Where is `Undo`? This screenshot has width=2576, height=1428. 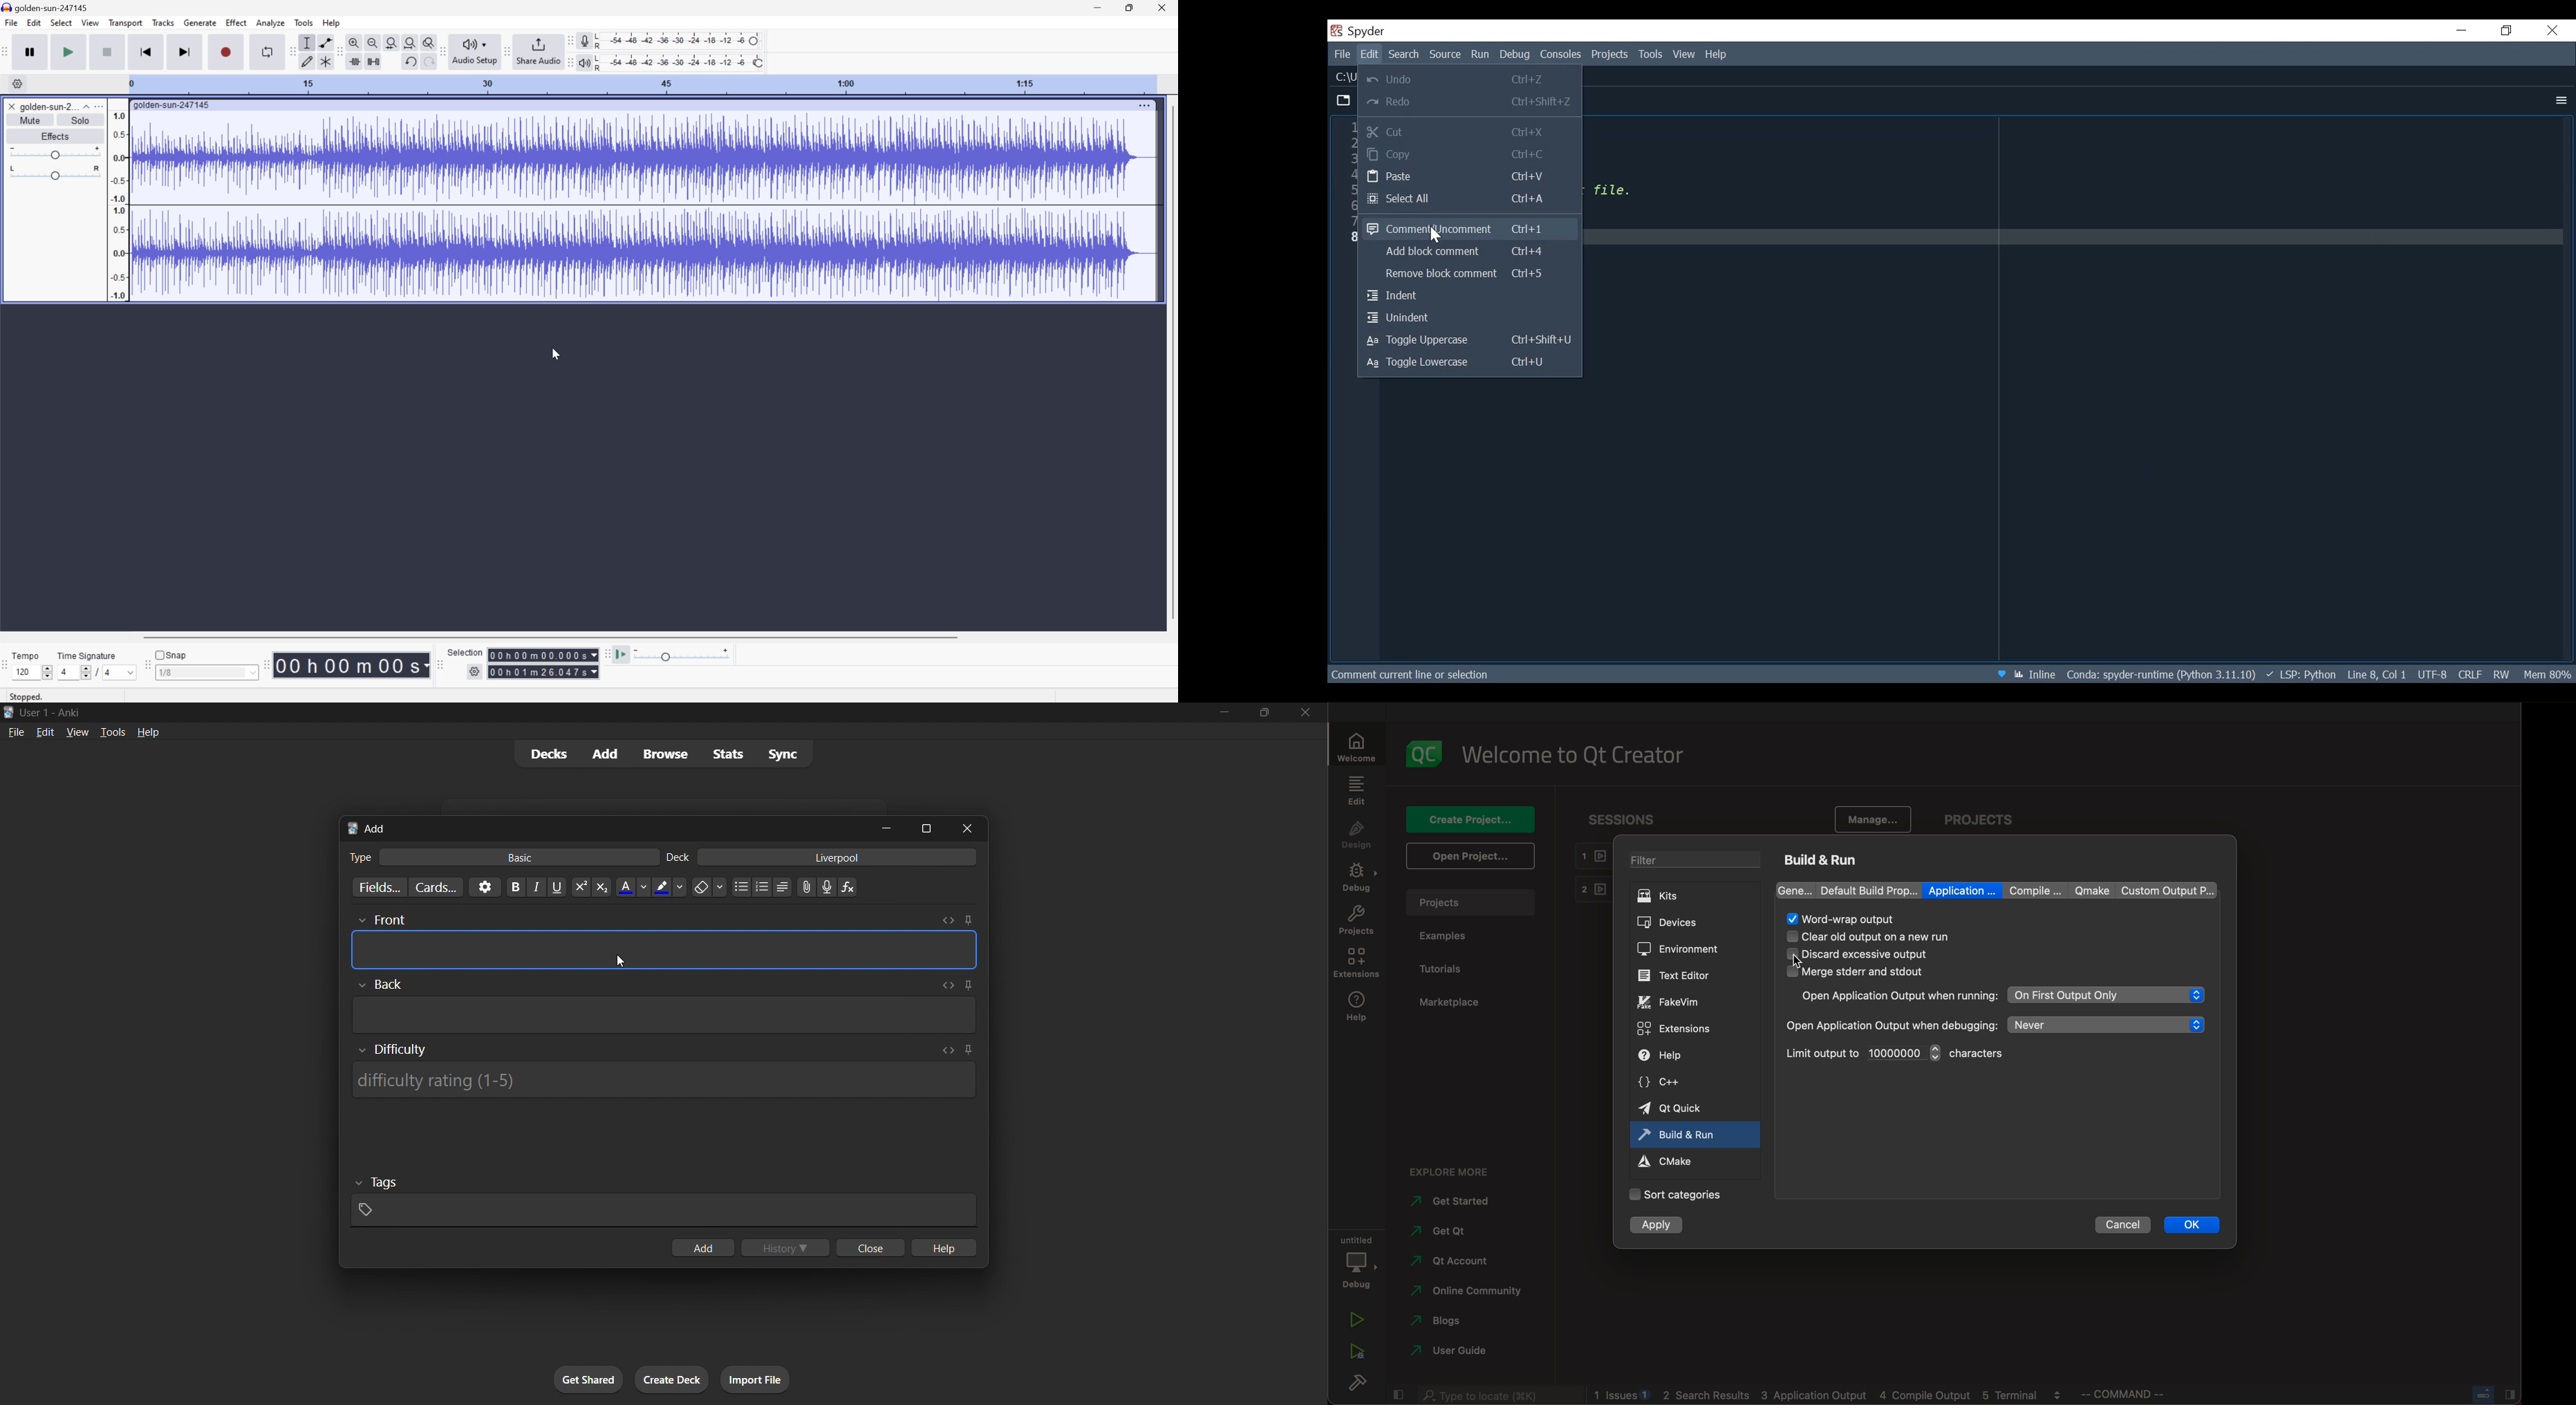 Undo is located at coordinates (1469, 78).